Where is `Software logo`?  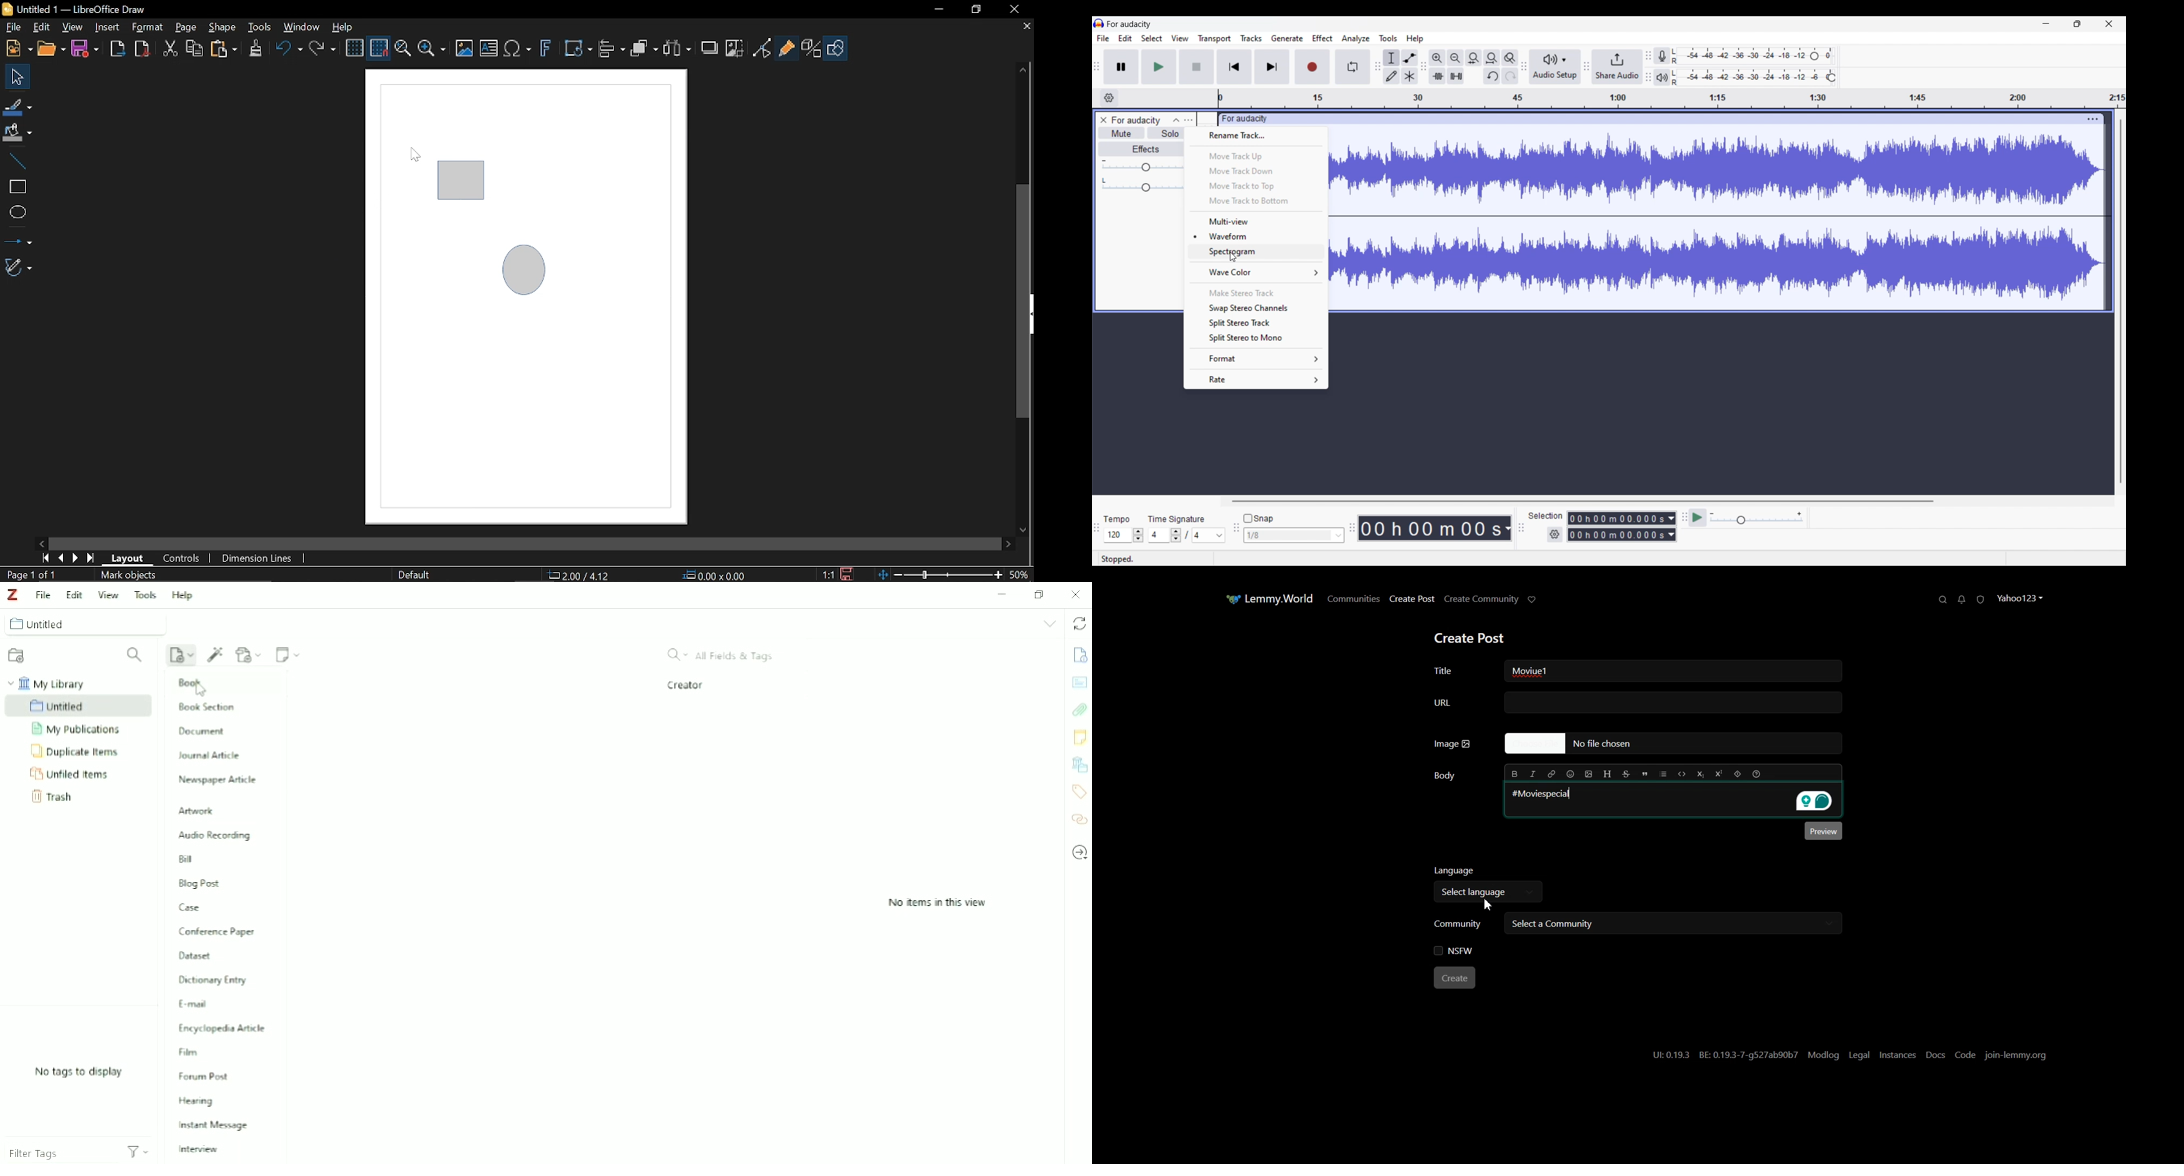 Software logo is located at coordinates (1099, 23).